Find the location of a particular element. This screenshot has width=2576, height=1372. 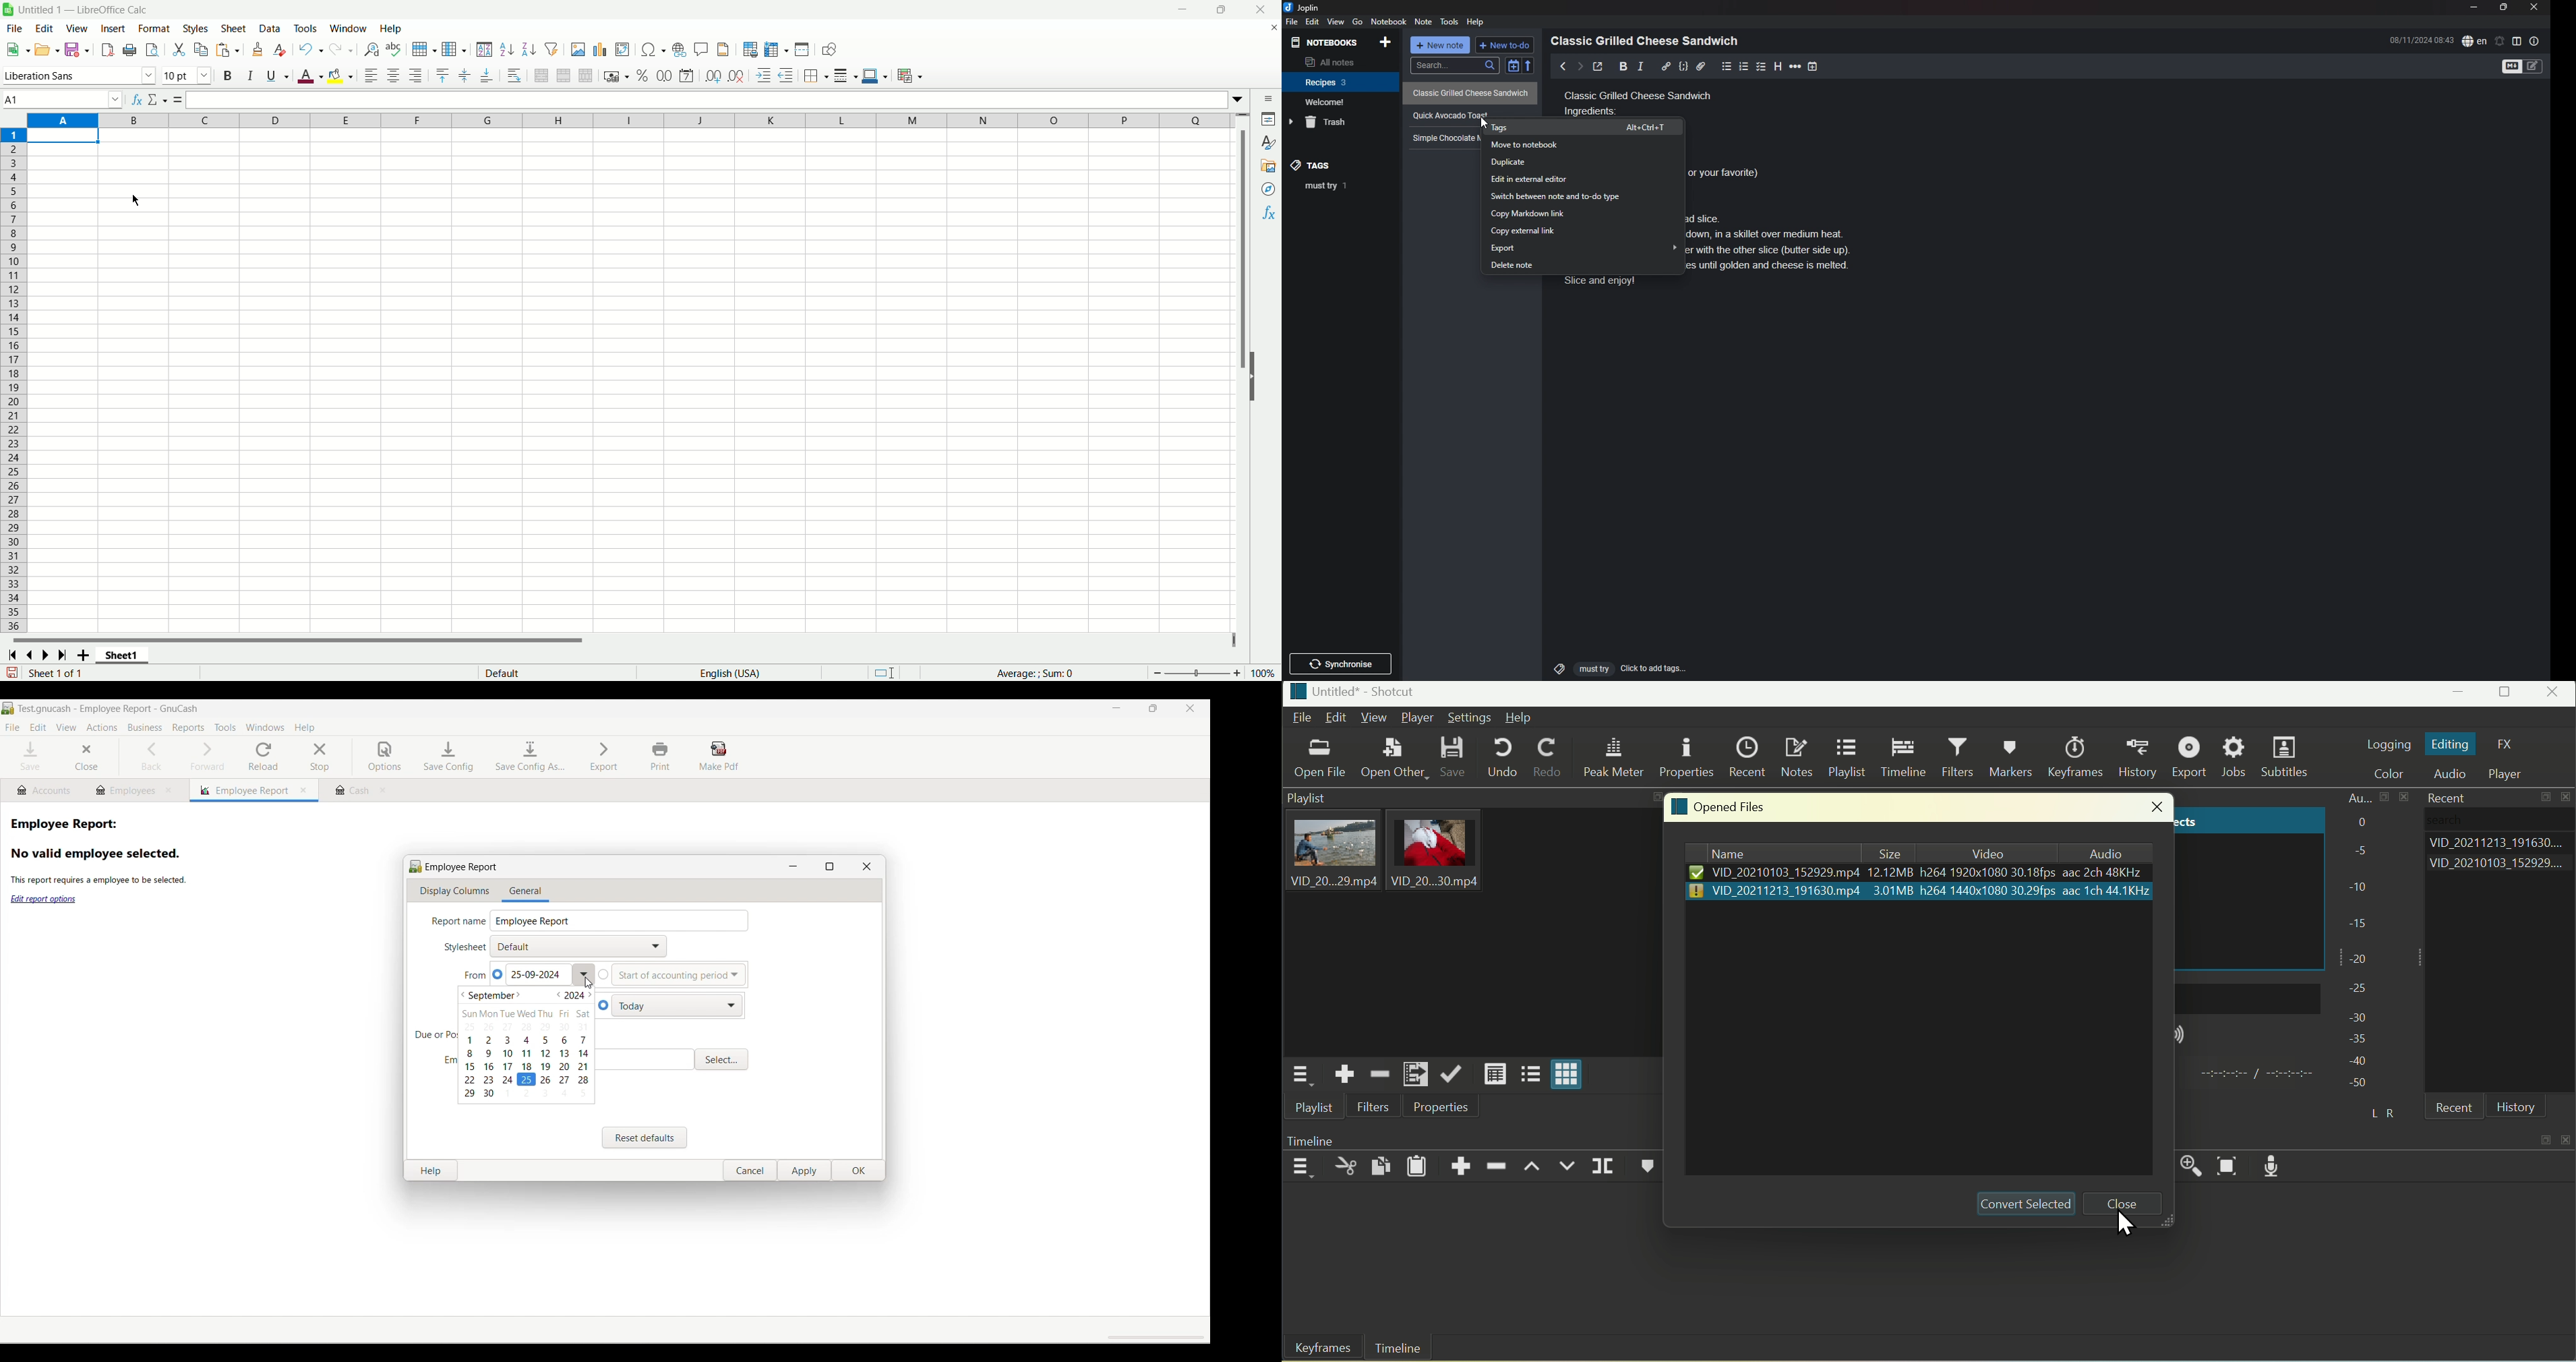

tag is located at coordinates (1344, 185).